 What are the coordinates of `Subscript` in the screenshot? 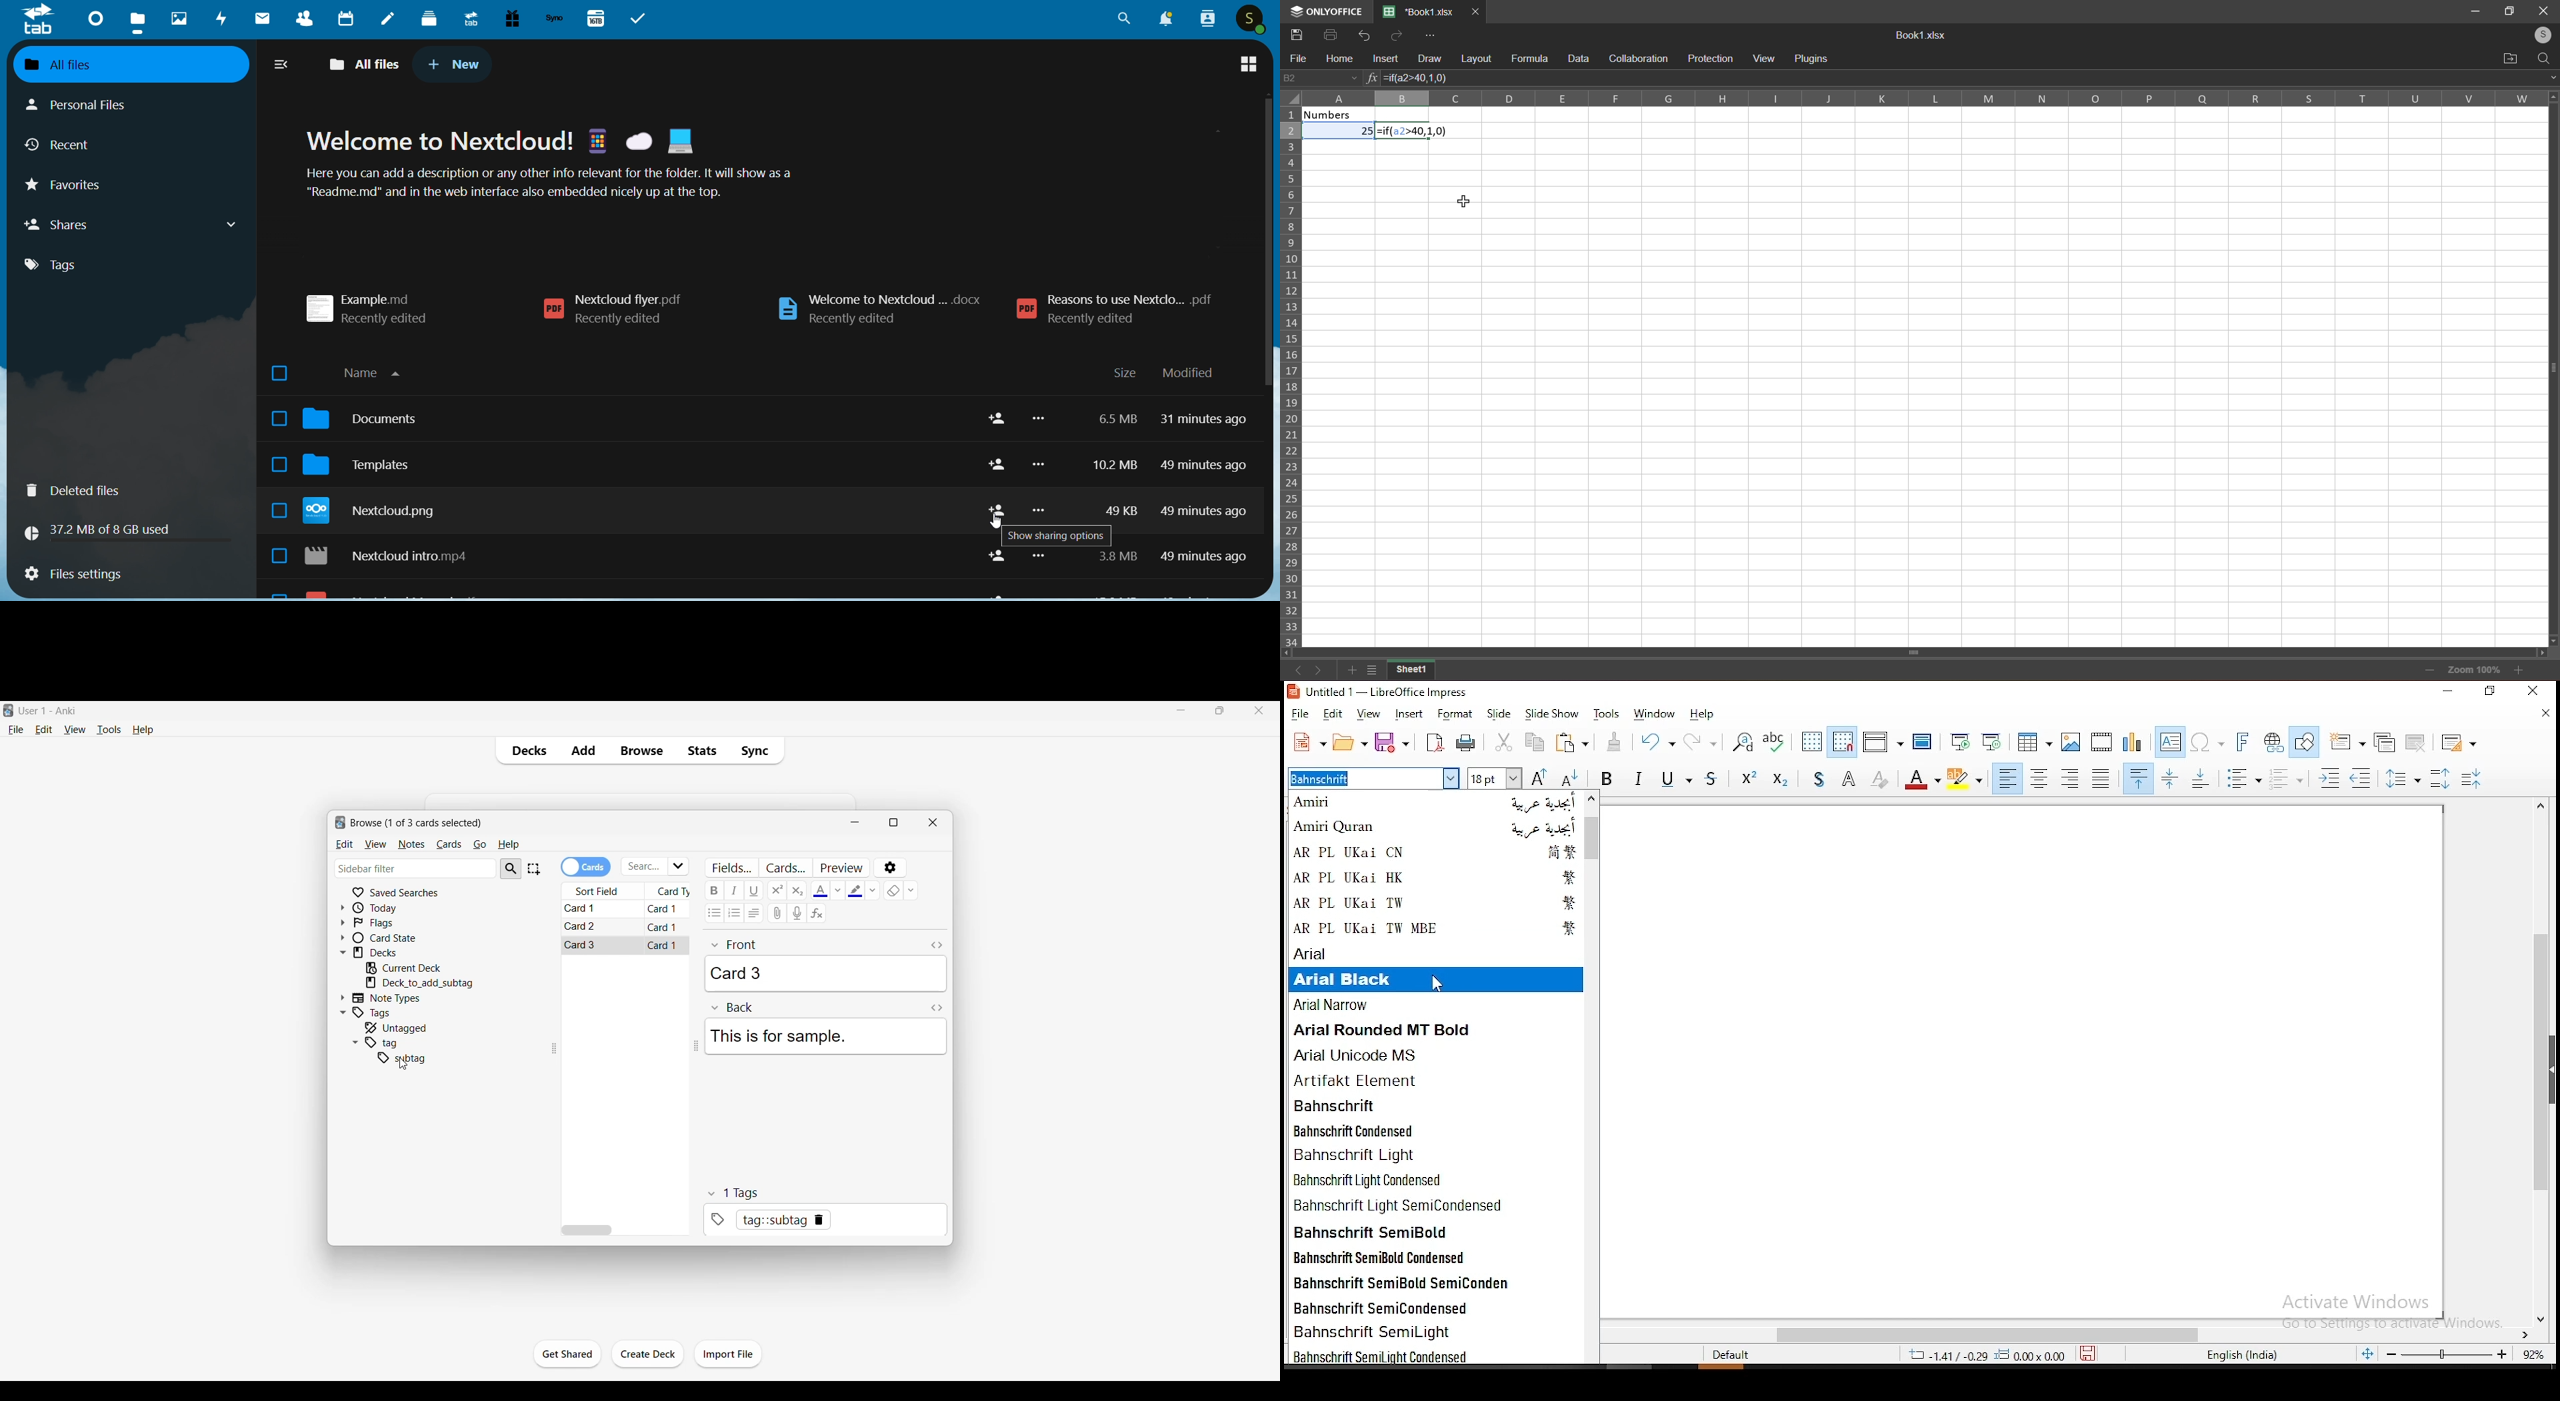 It's located at (797, 890).